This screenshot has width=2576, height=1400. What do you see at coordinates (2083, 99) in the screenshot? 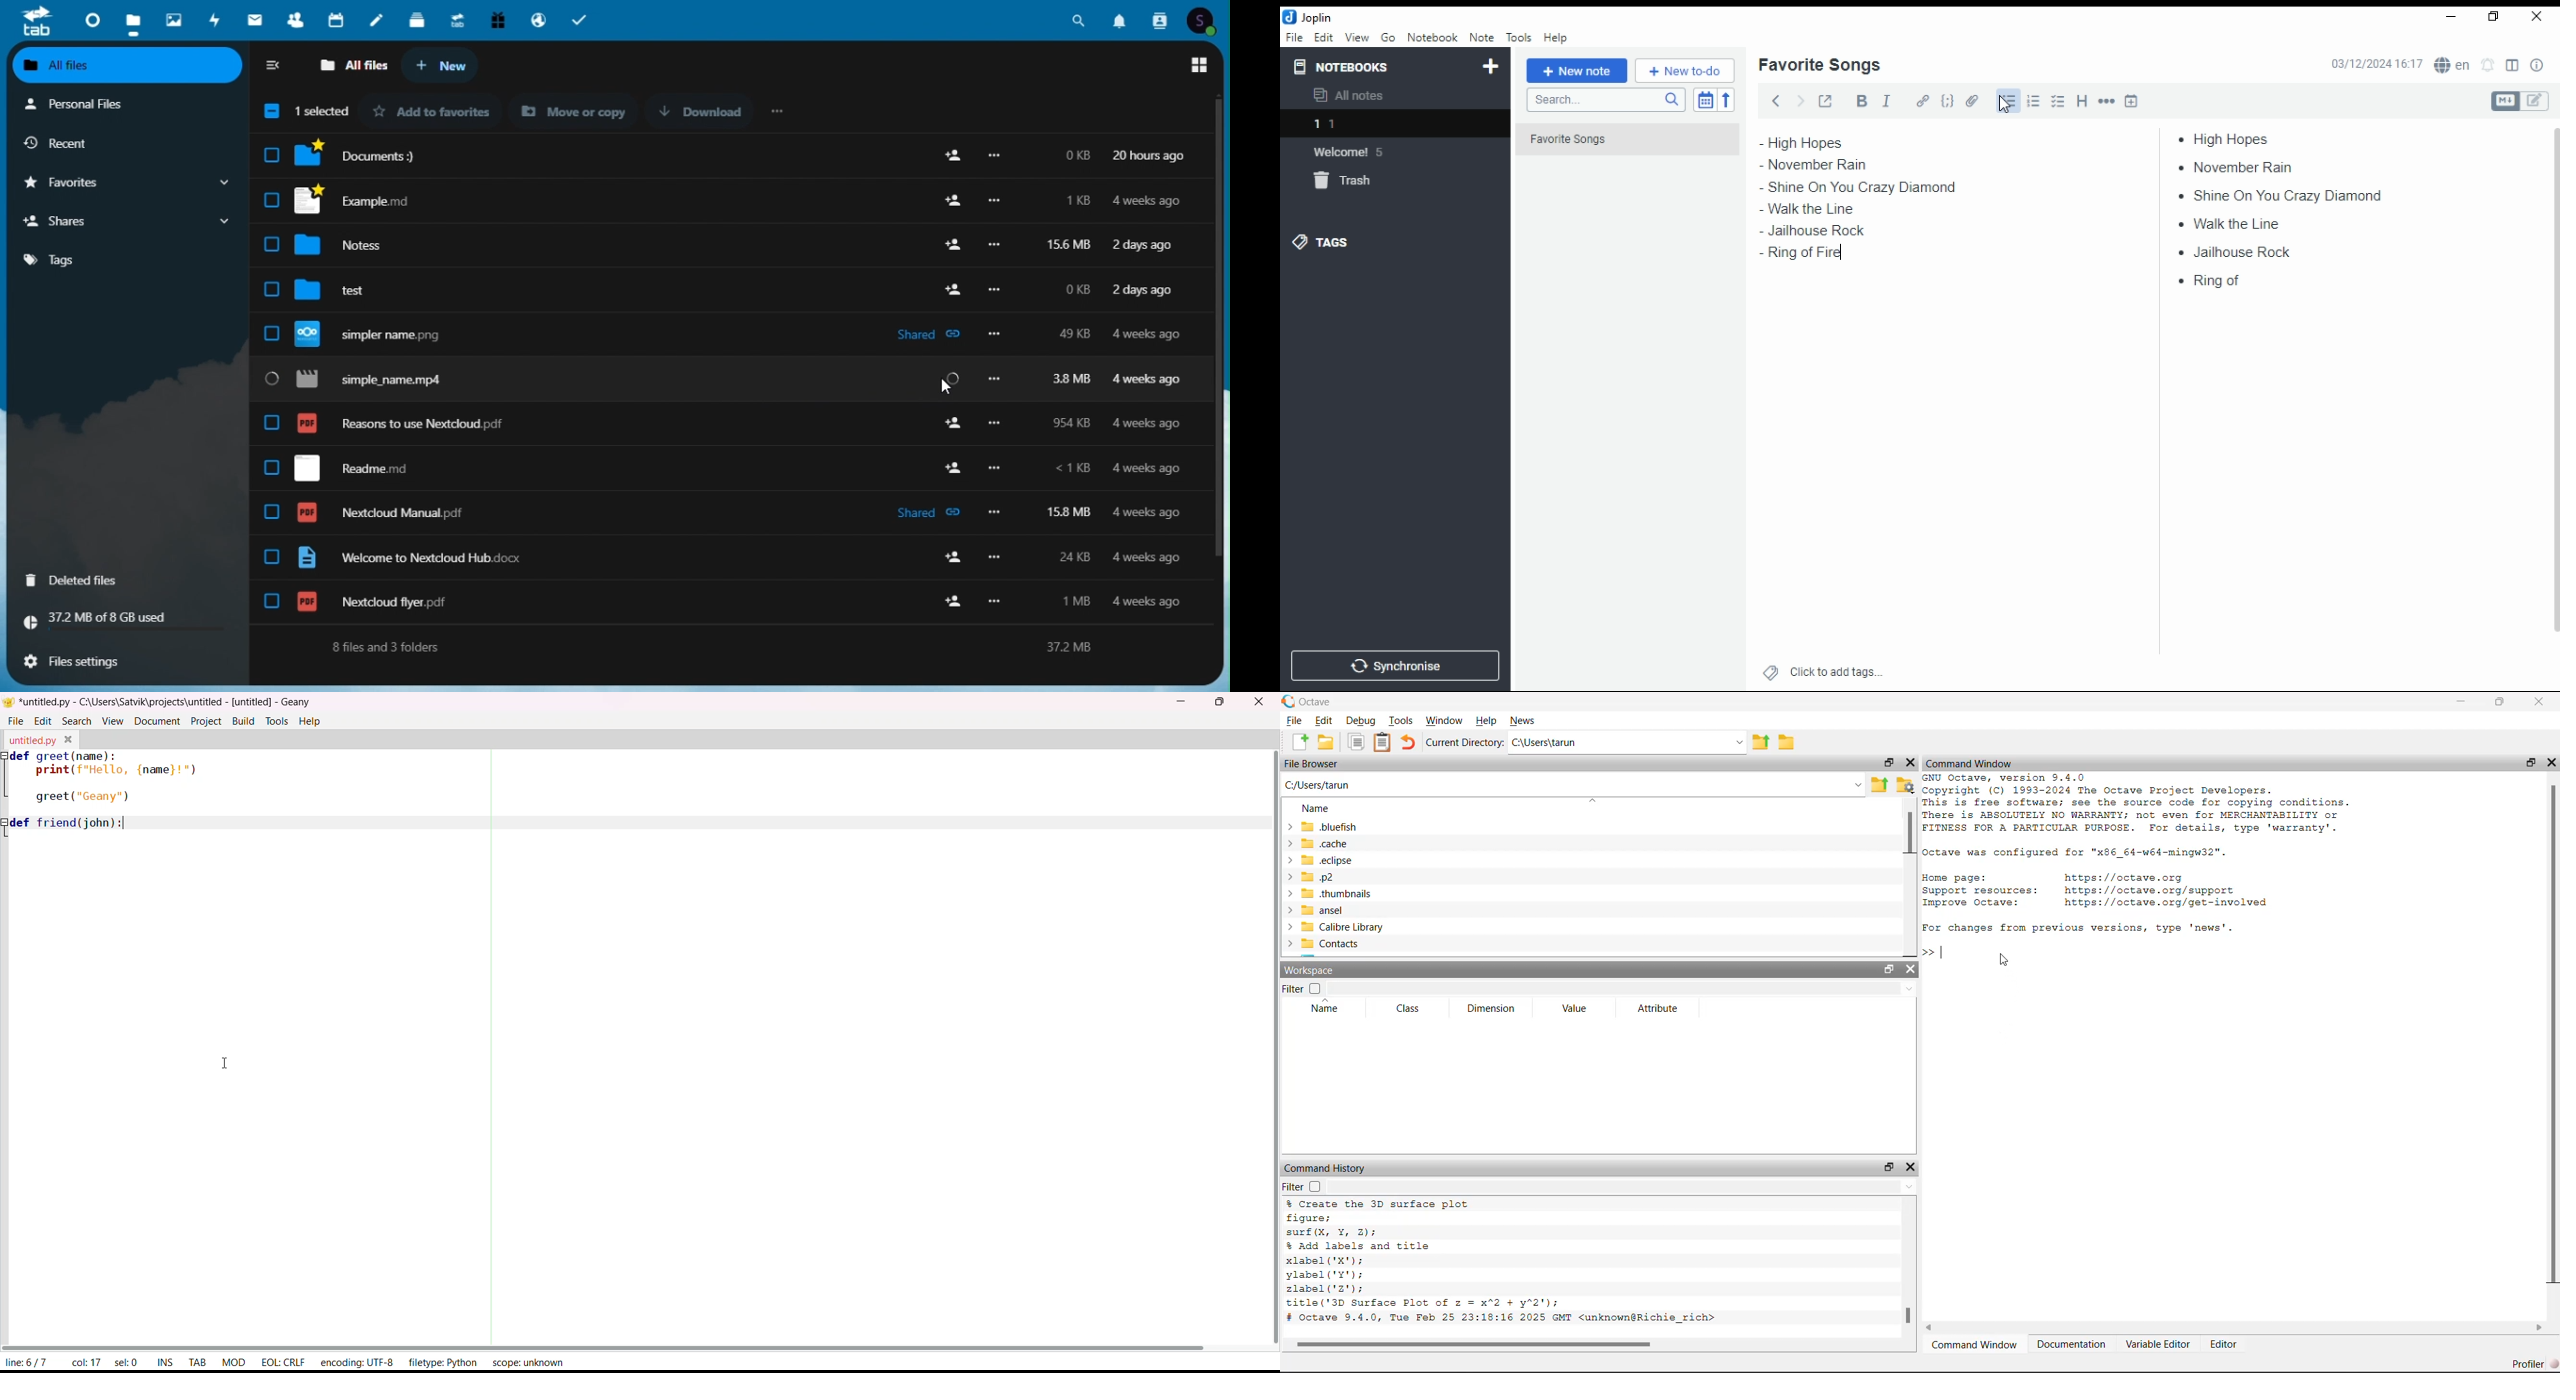
I see `heading` at bounding box center [2083, 99].